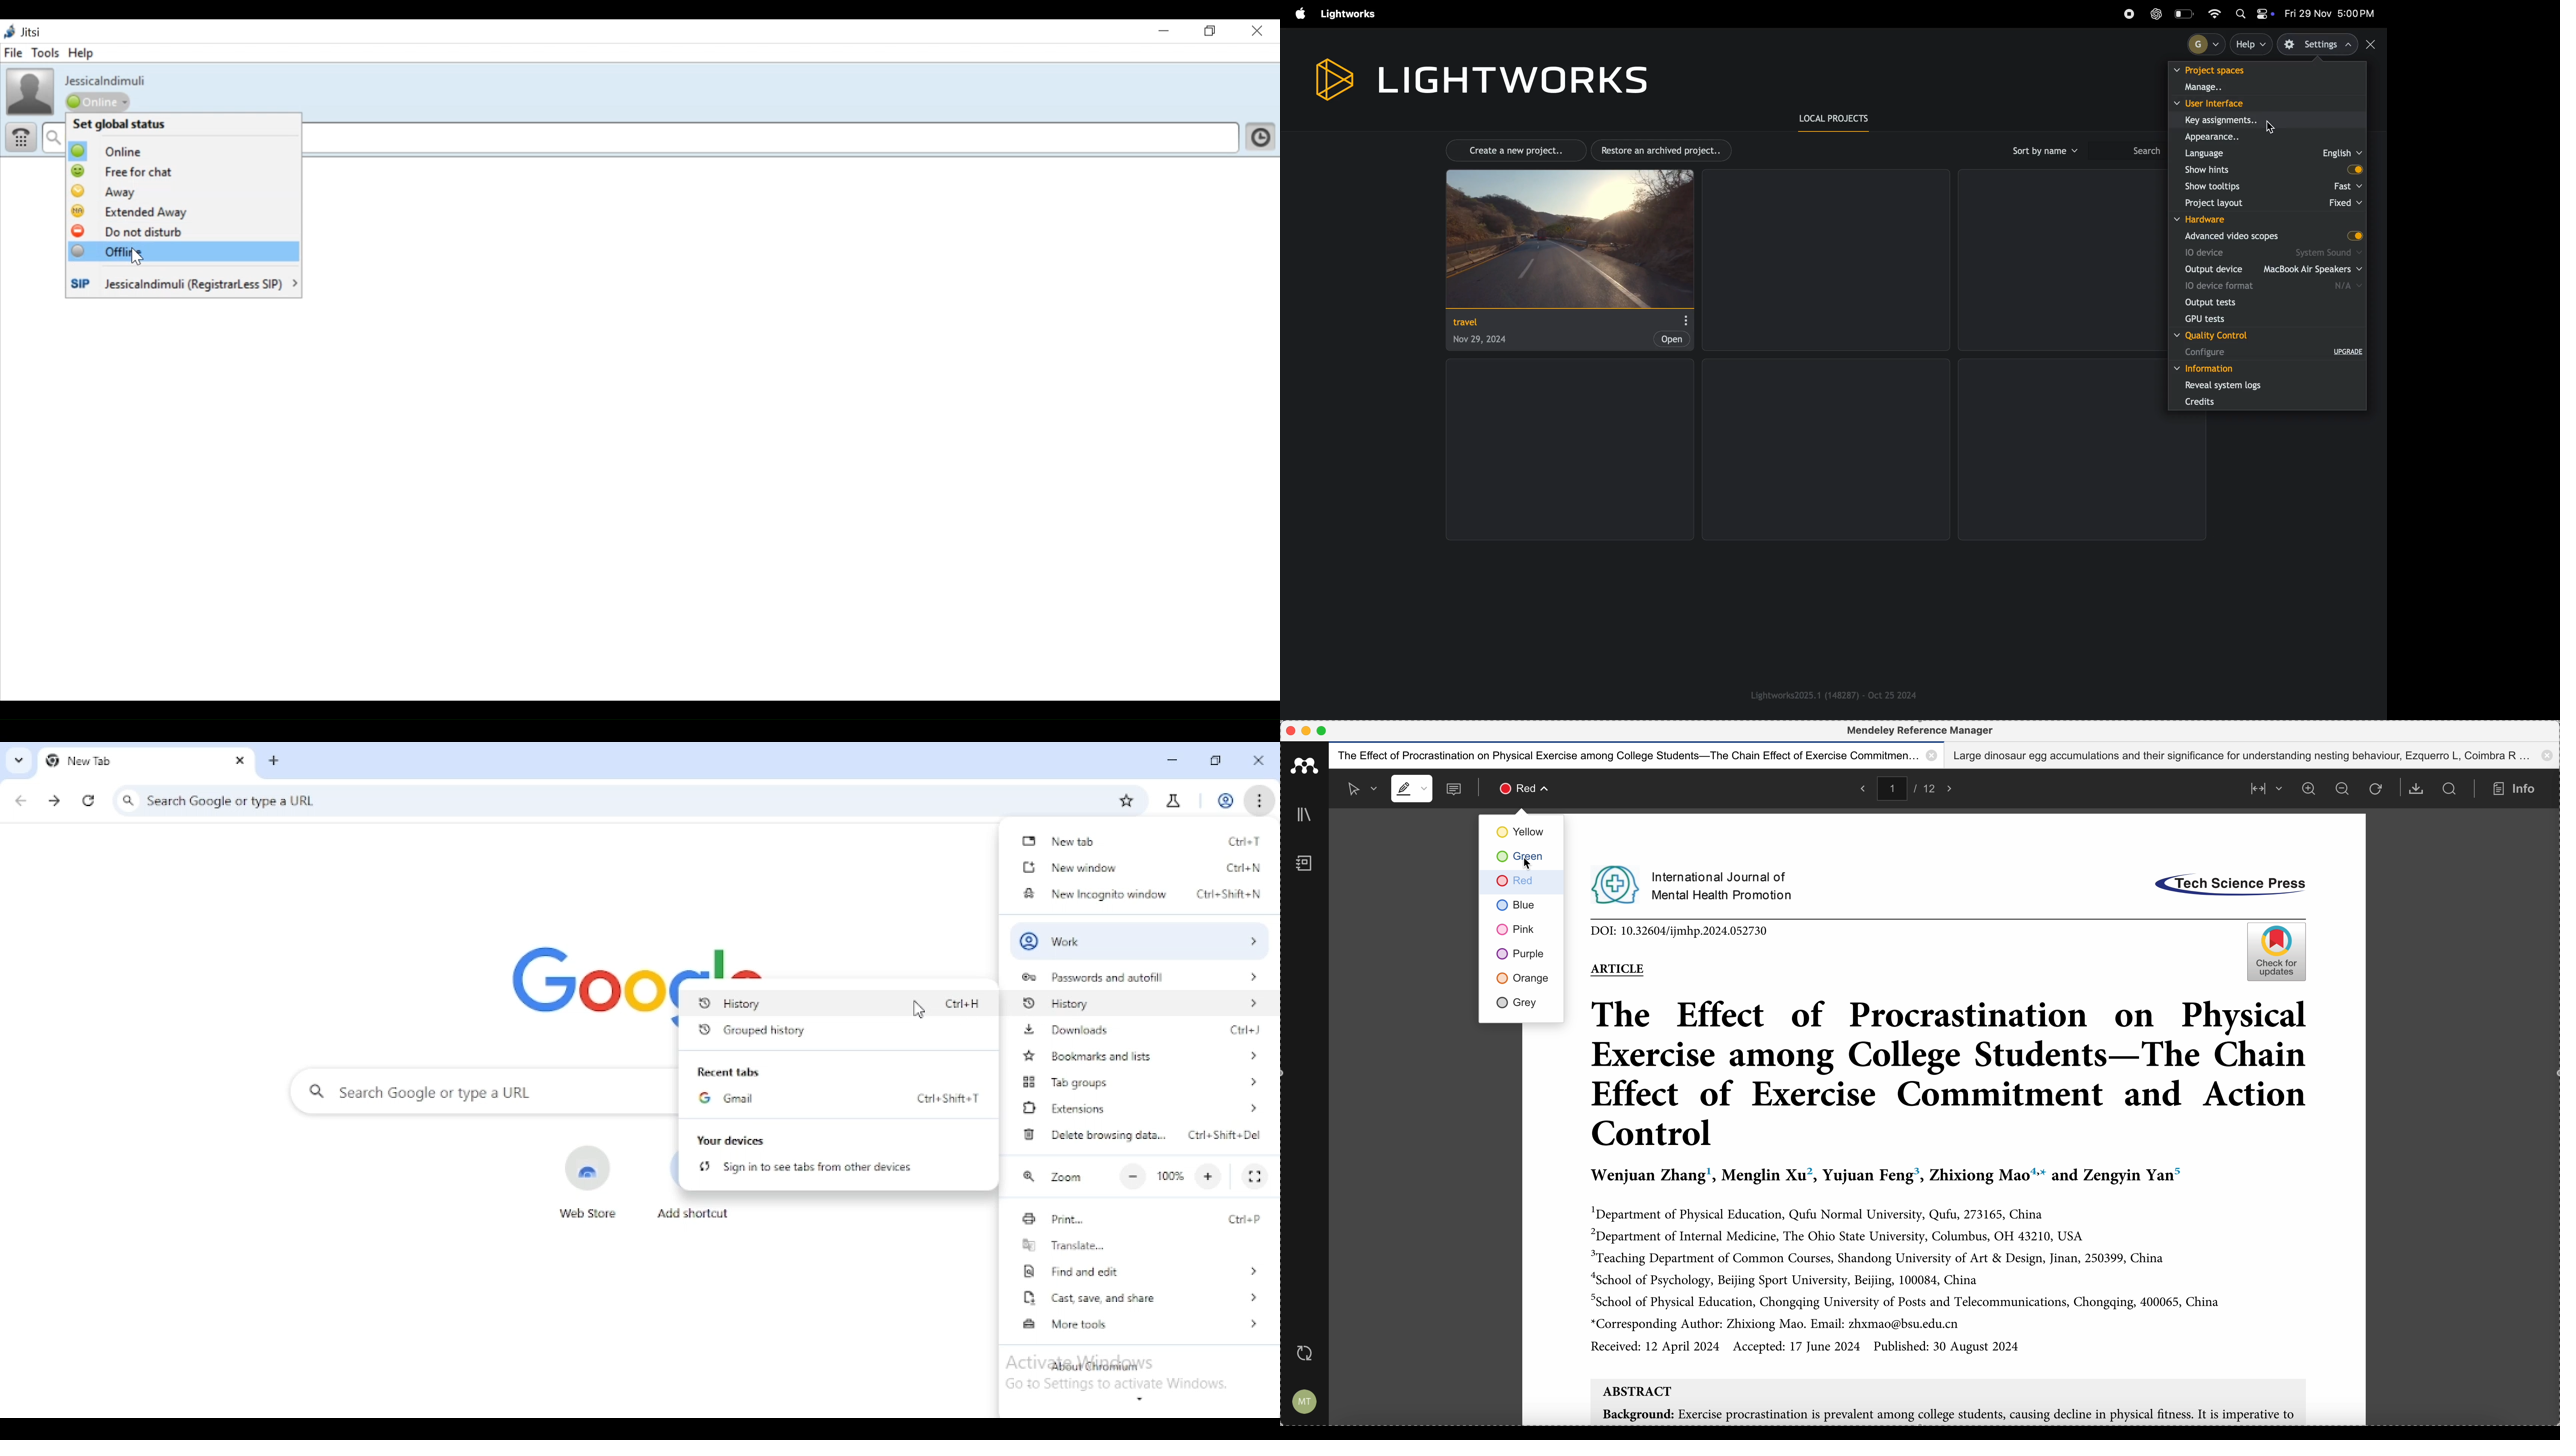  Describe the element at coordinates (584, 985) in the screenshot. I see `google logo` at that location.